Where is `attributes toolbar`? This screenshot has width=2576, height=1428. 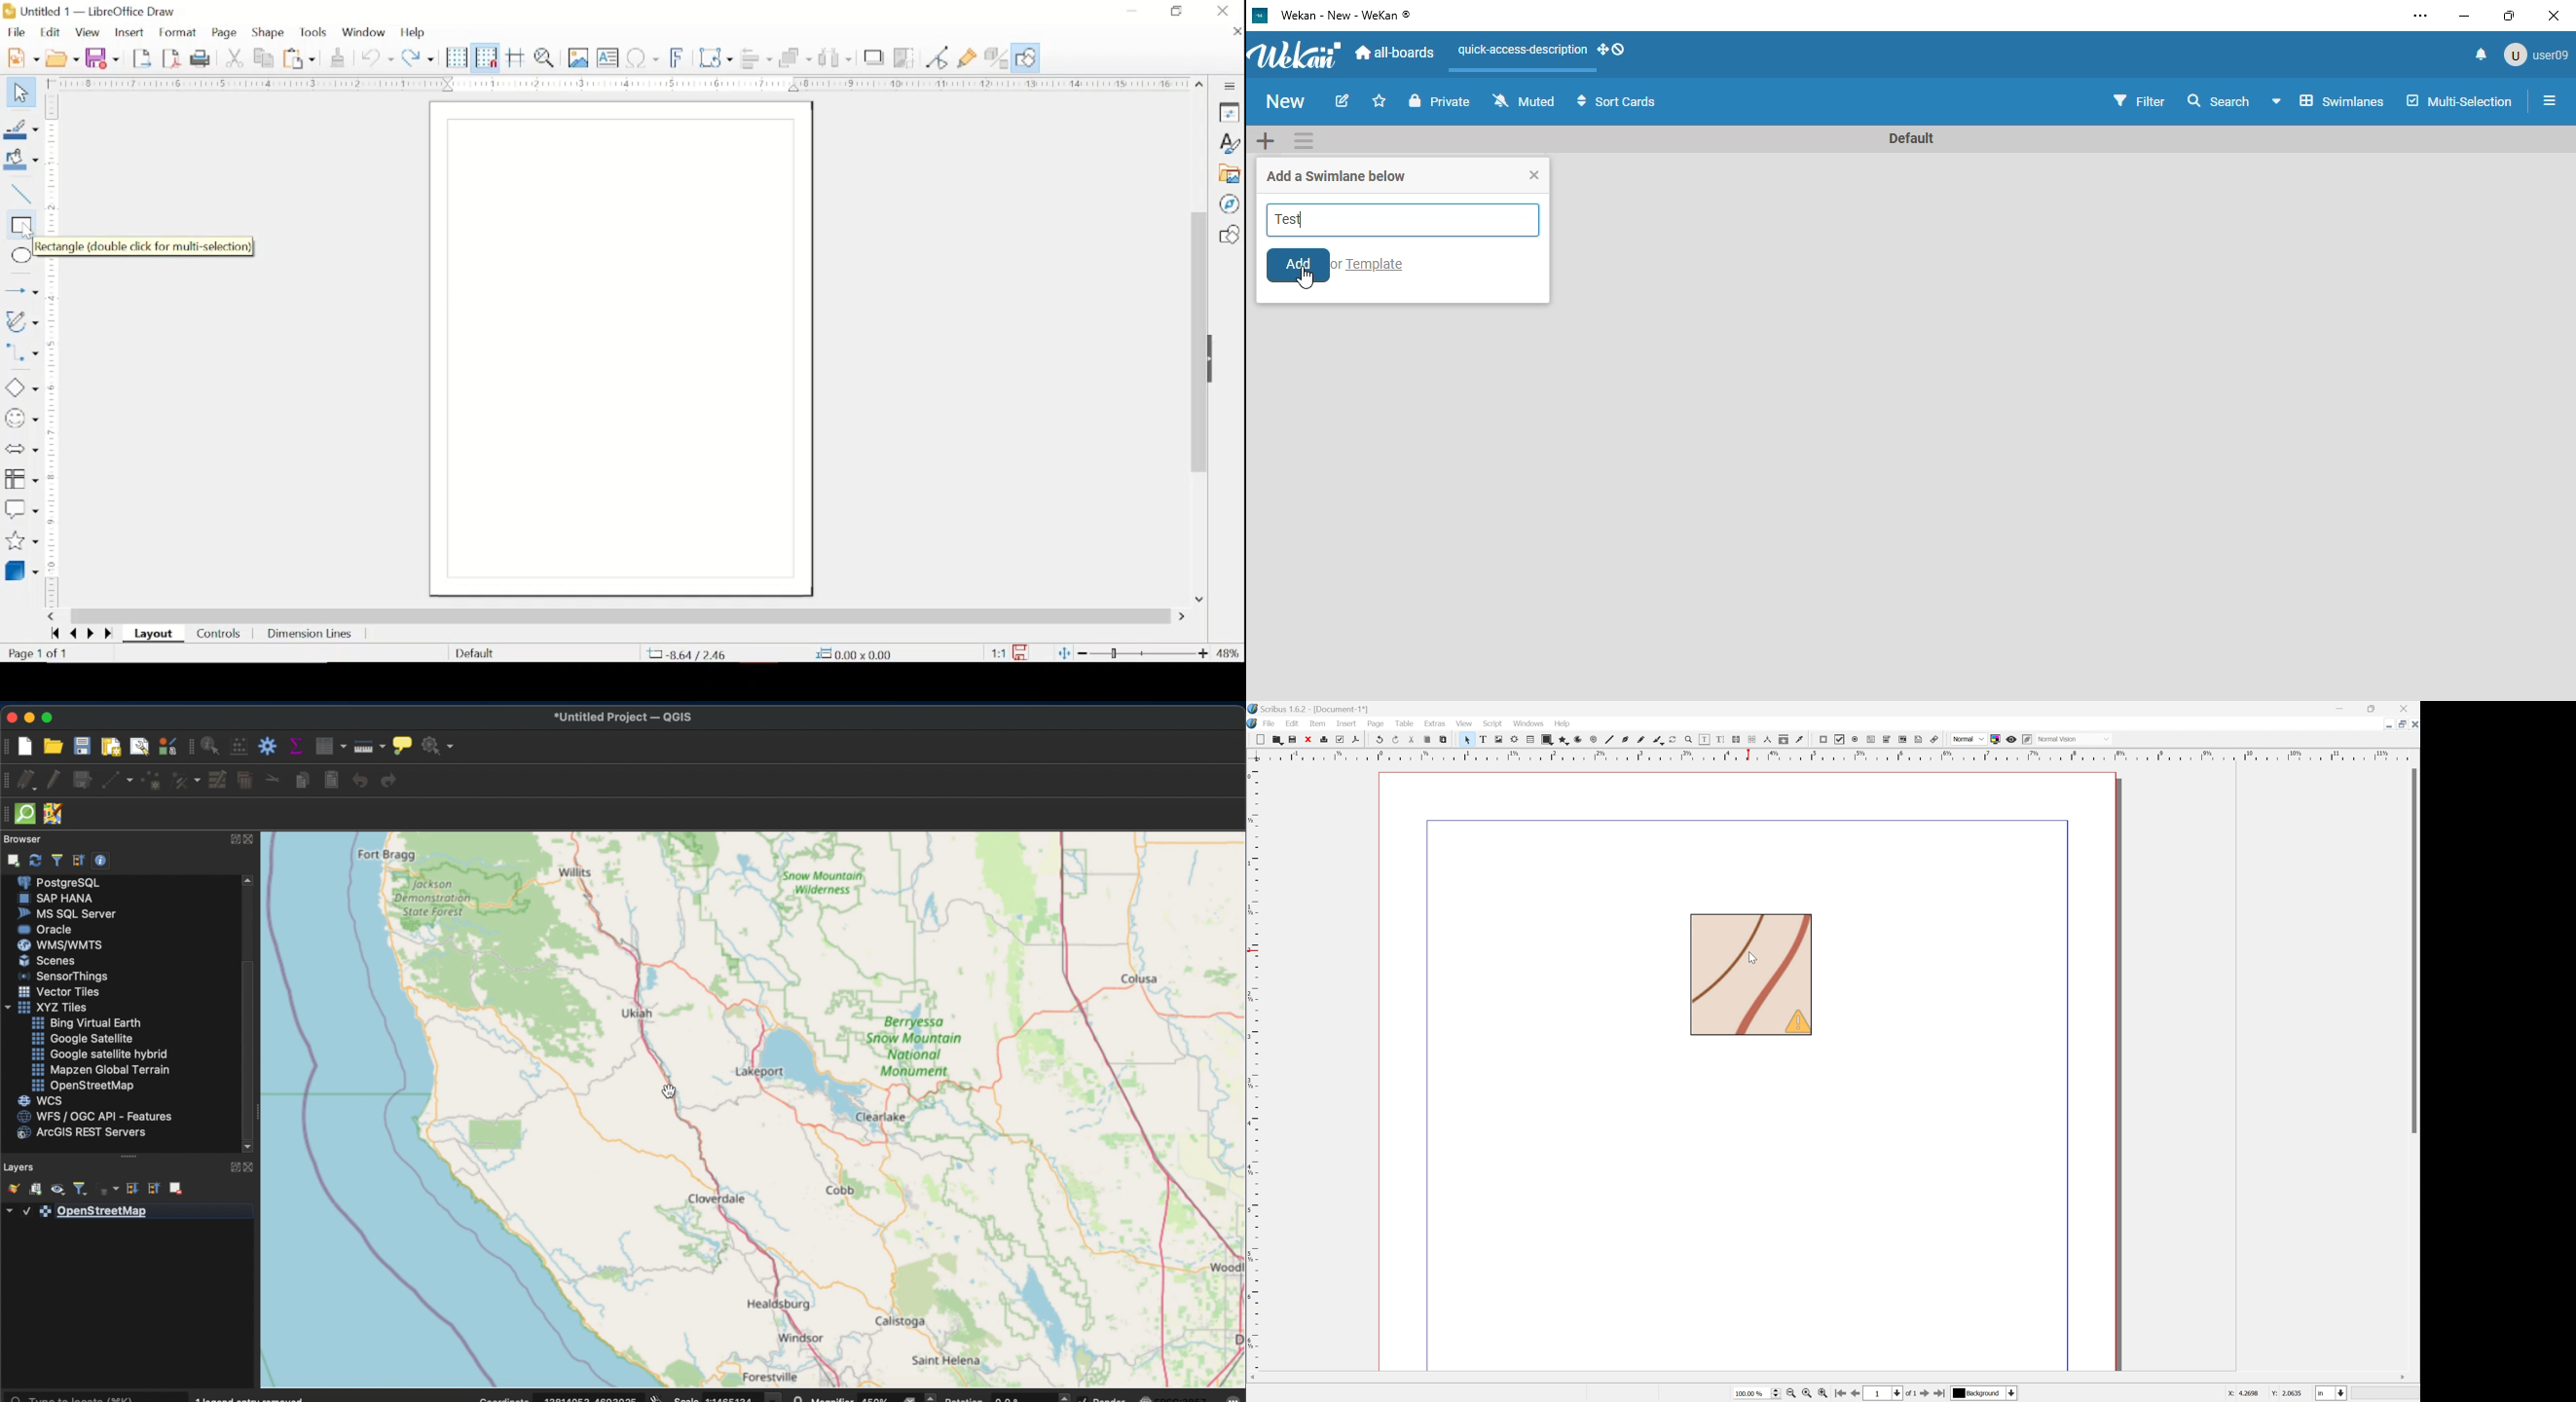 attributes toolbar is located at coordinates (192, 747).